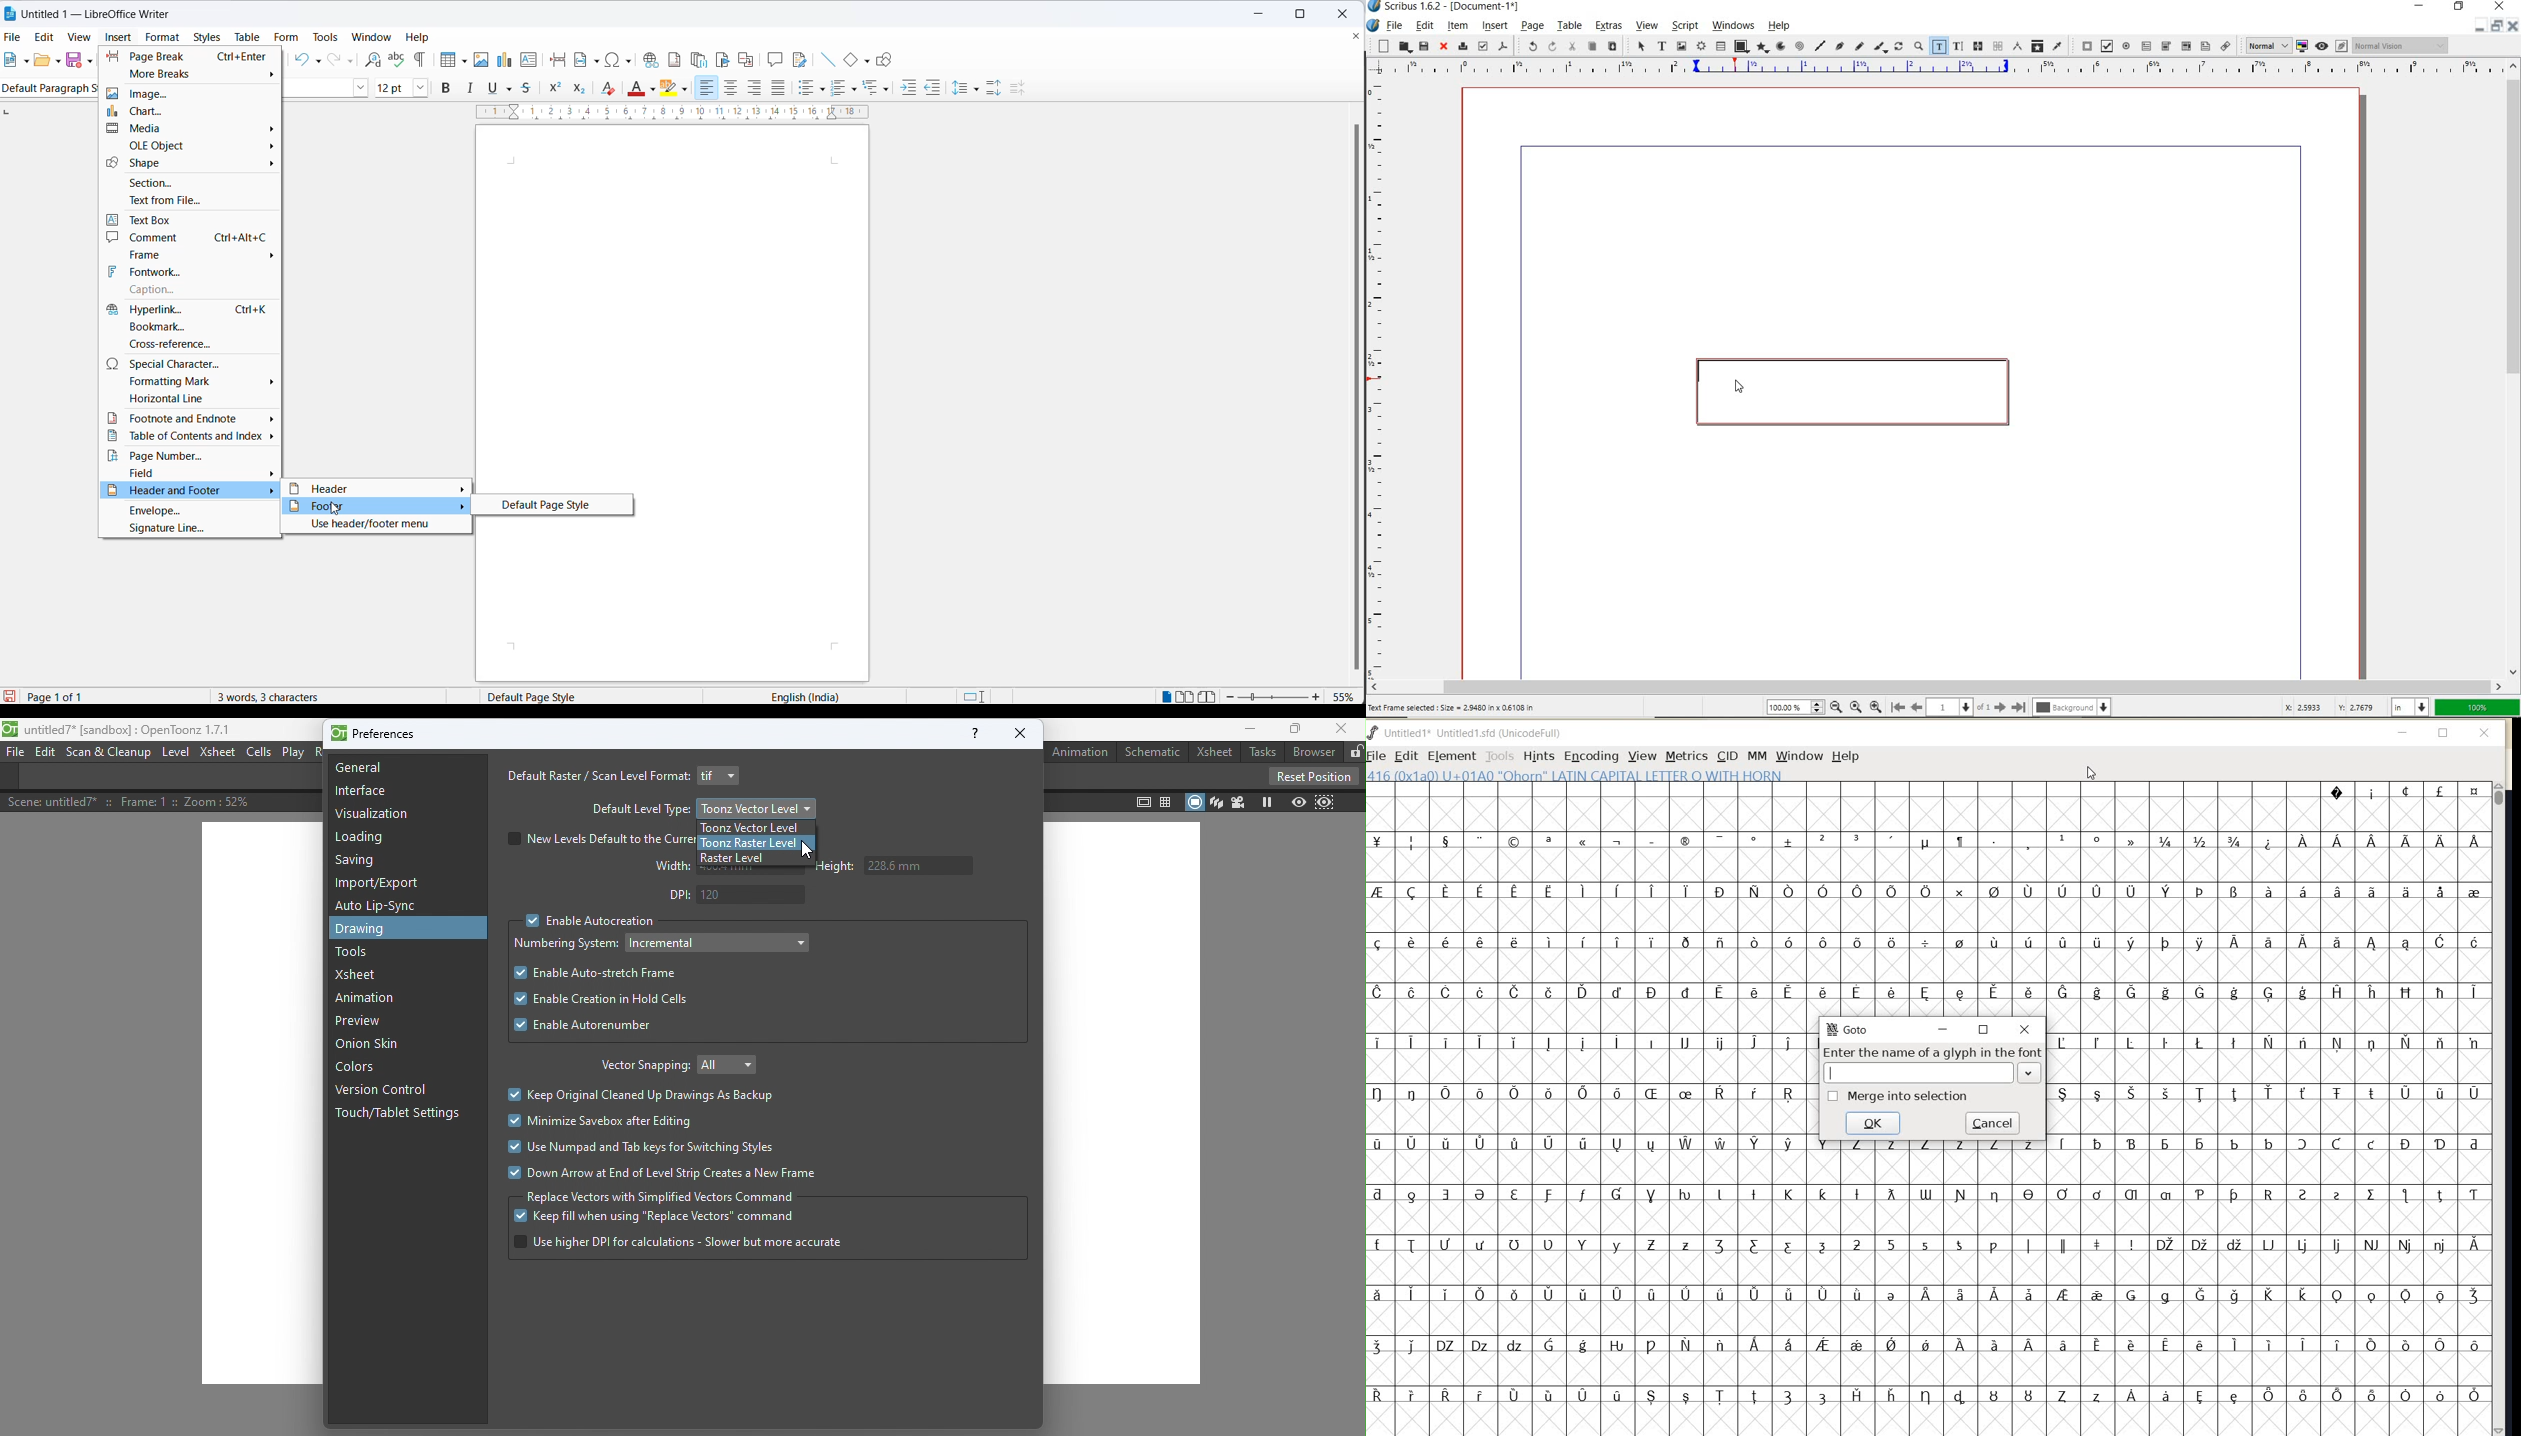 The image size is (2548, 1456). I want to click on save, so click(73, 60).